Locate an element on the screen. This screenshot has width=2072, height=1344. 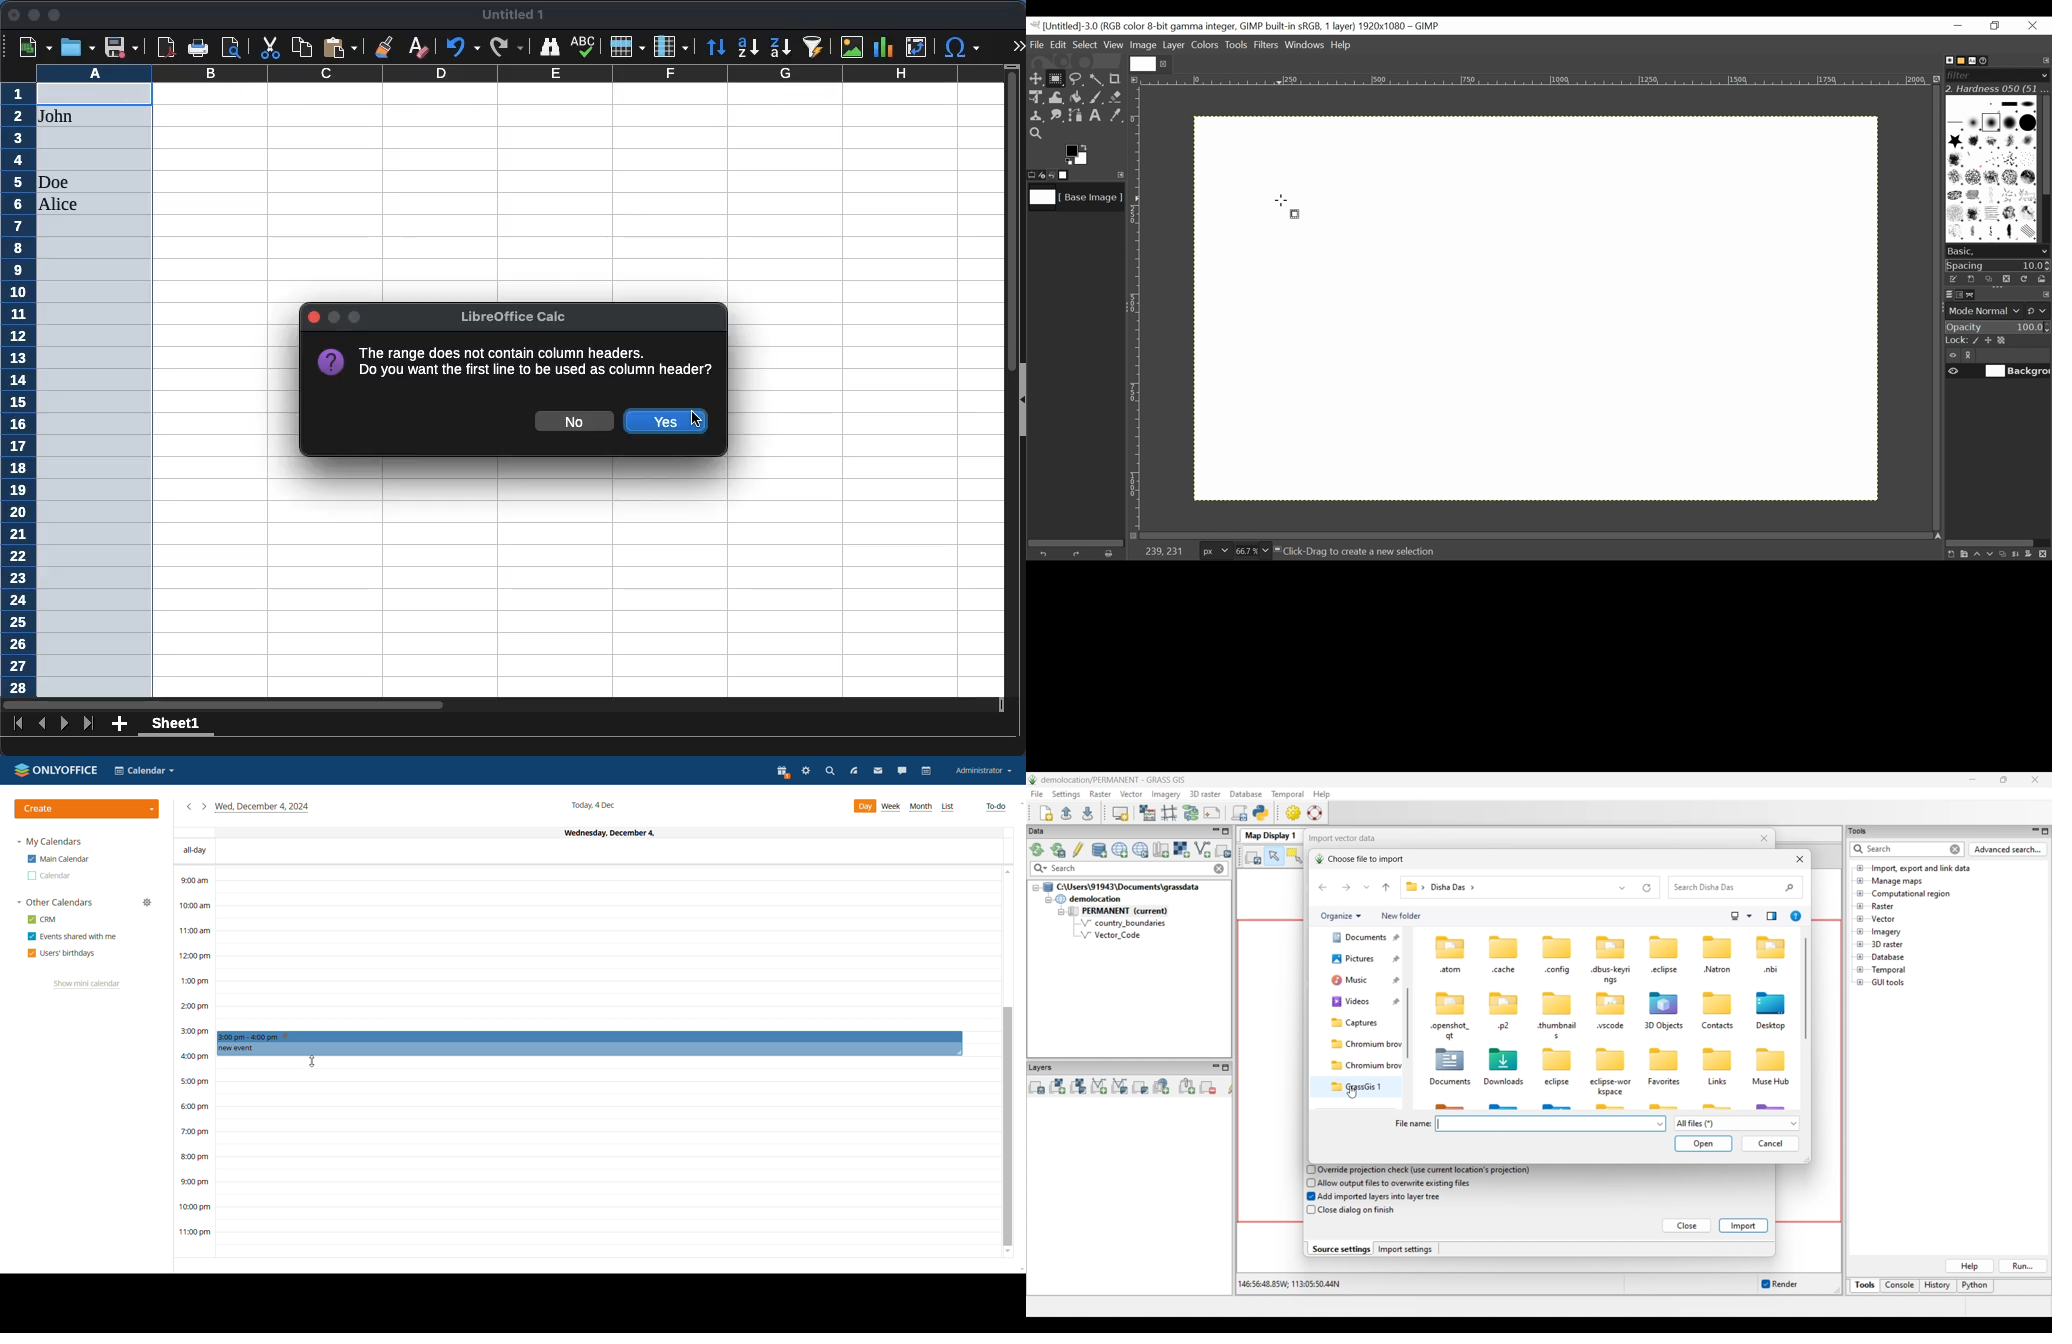
Free Select tool is located at coordinates (1075, 77).